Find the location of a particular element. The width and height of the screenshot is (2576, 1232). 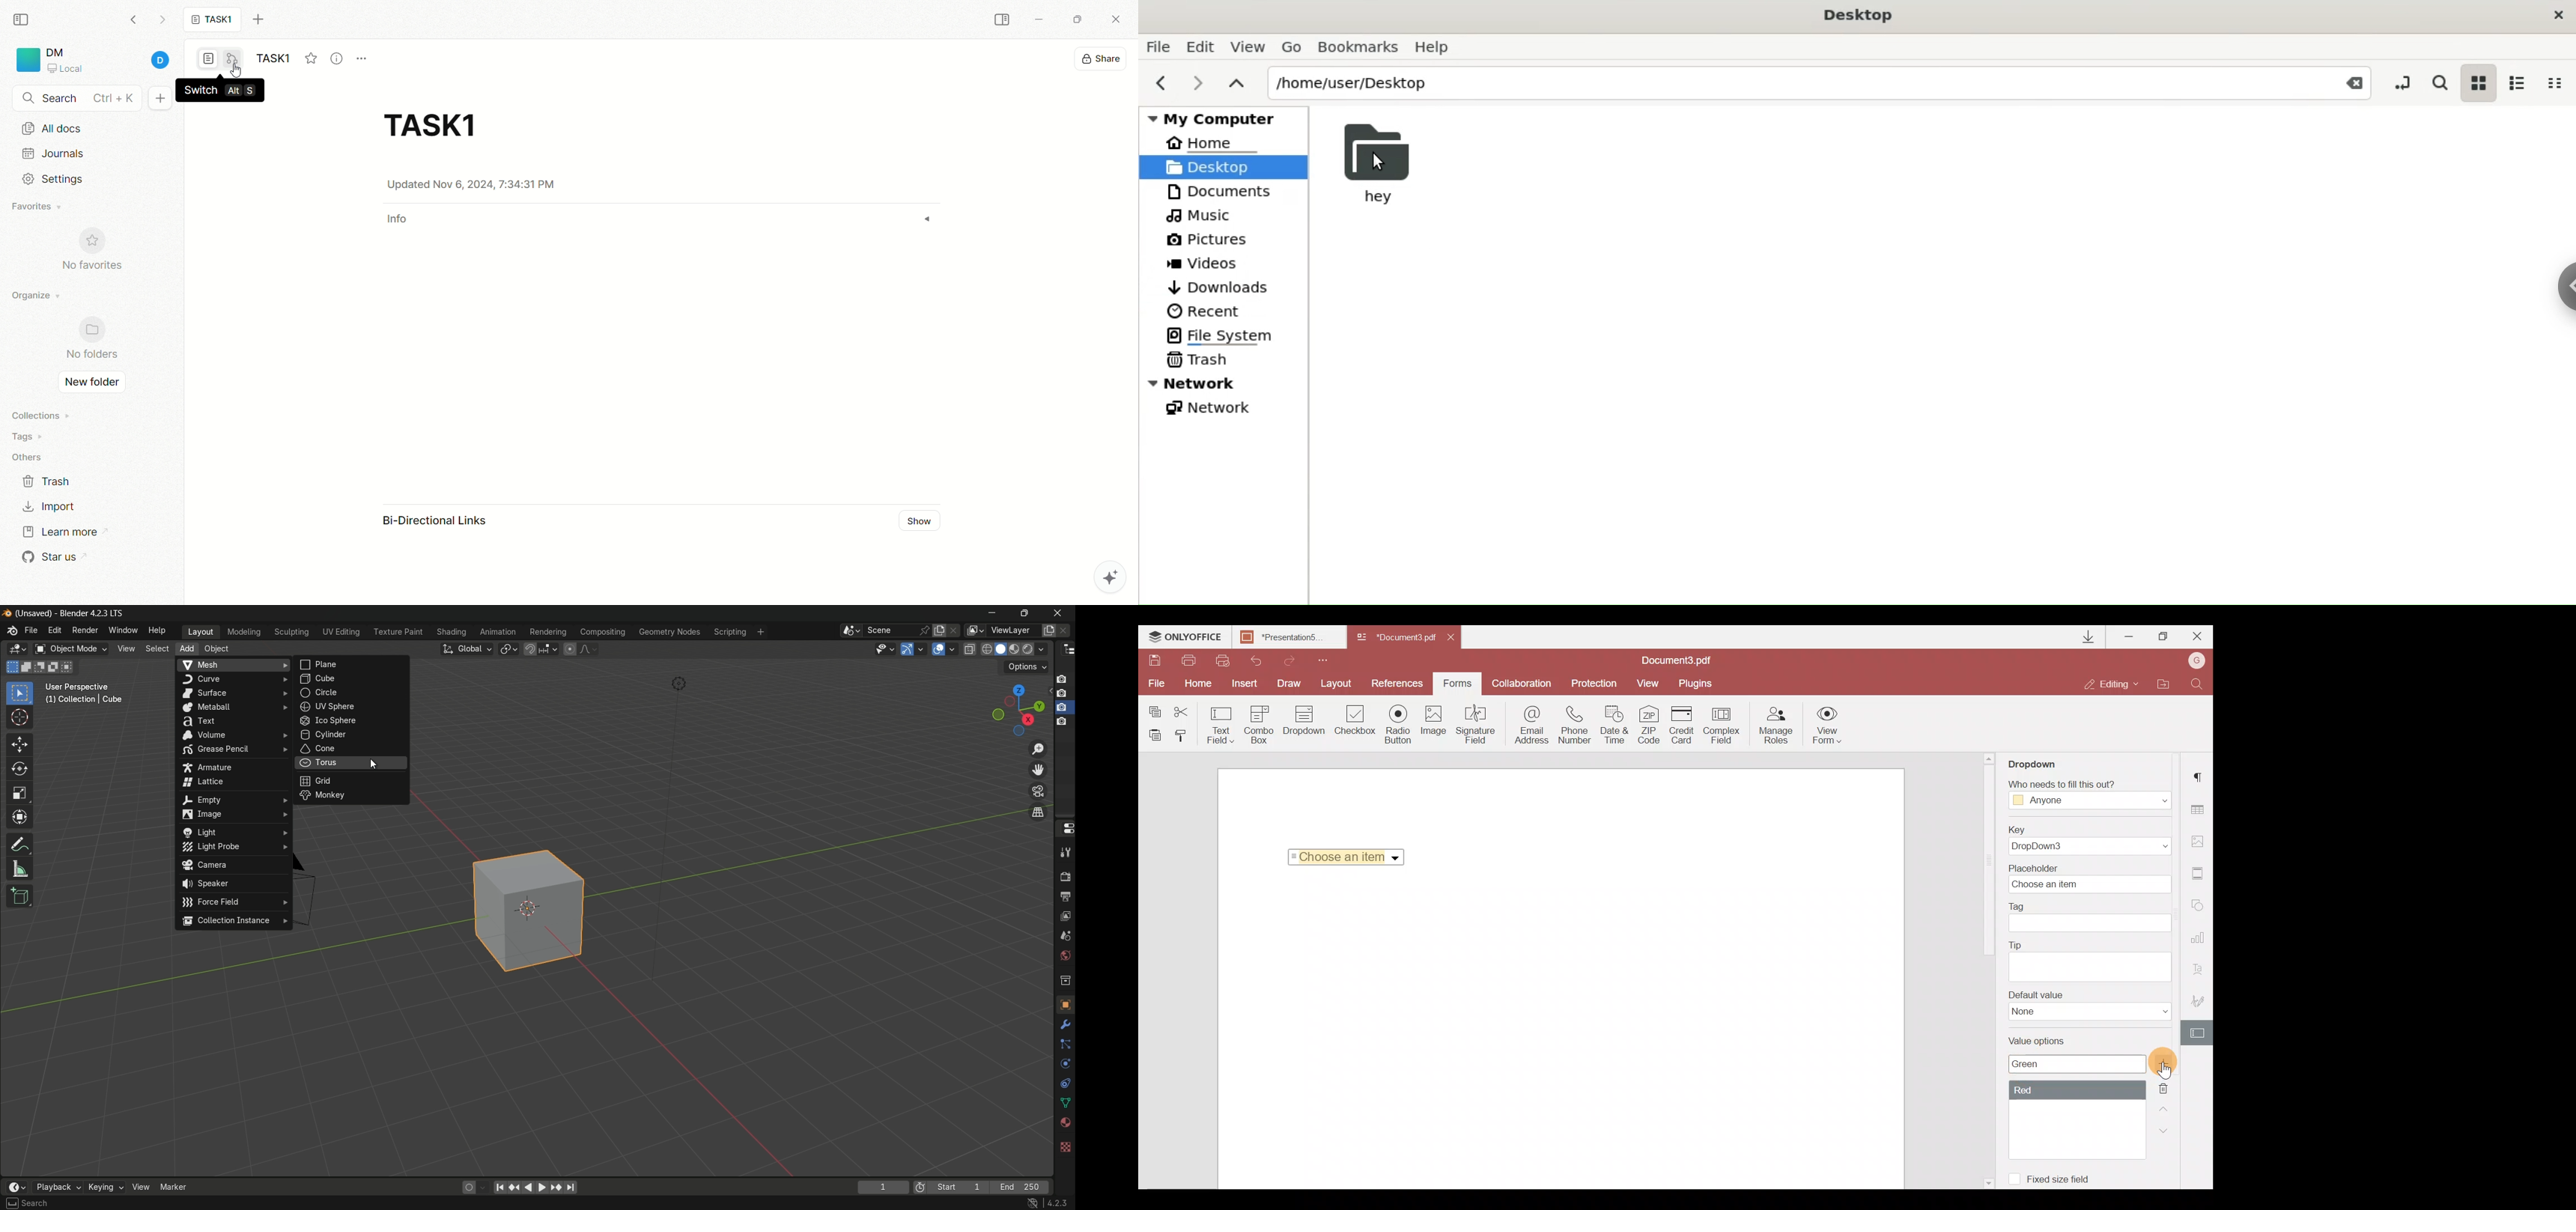

transformation is located at coordinates (21, 818).